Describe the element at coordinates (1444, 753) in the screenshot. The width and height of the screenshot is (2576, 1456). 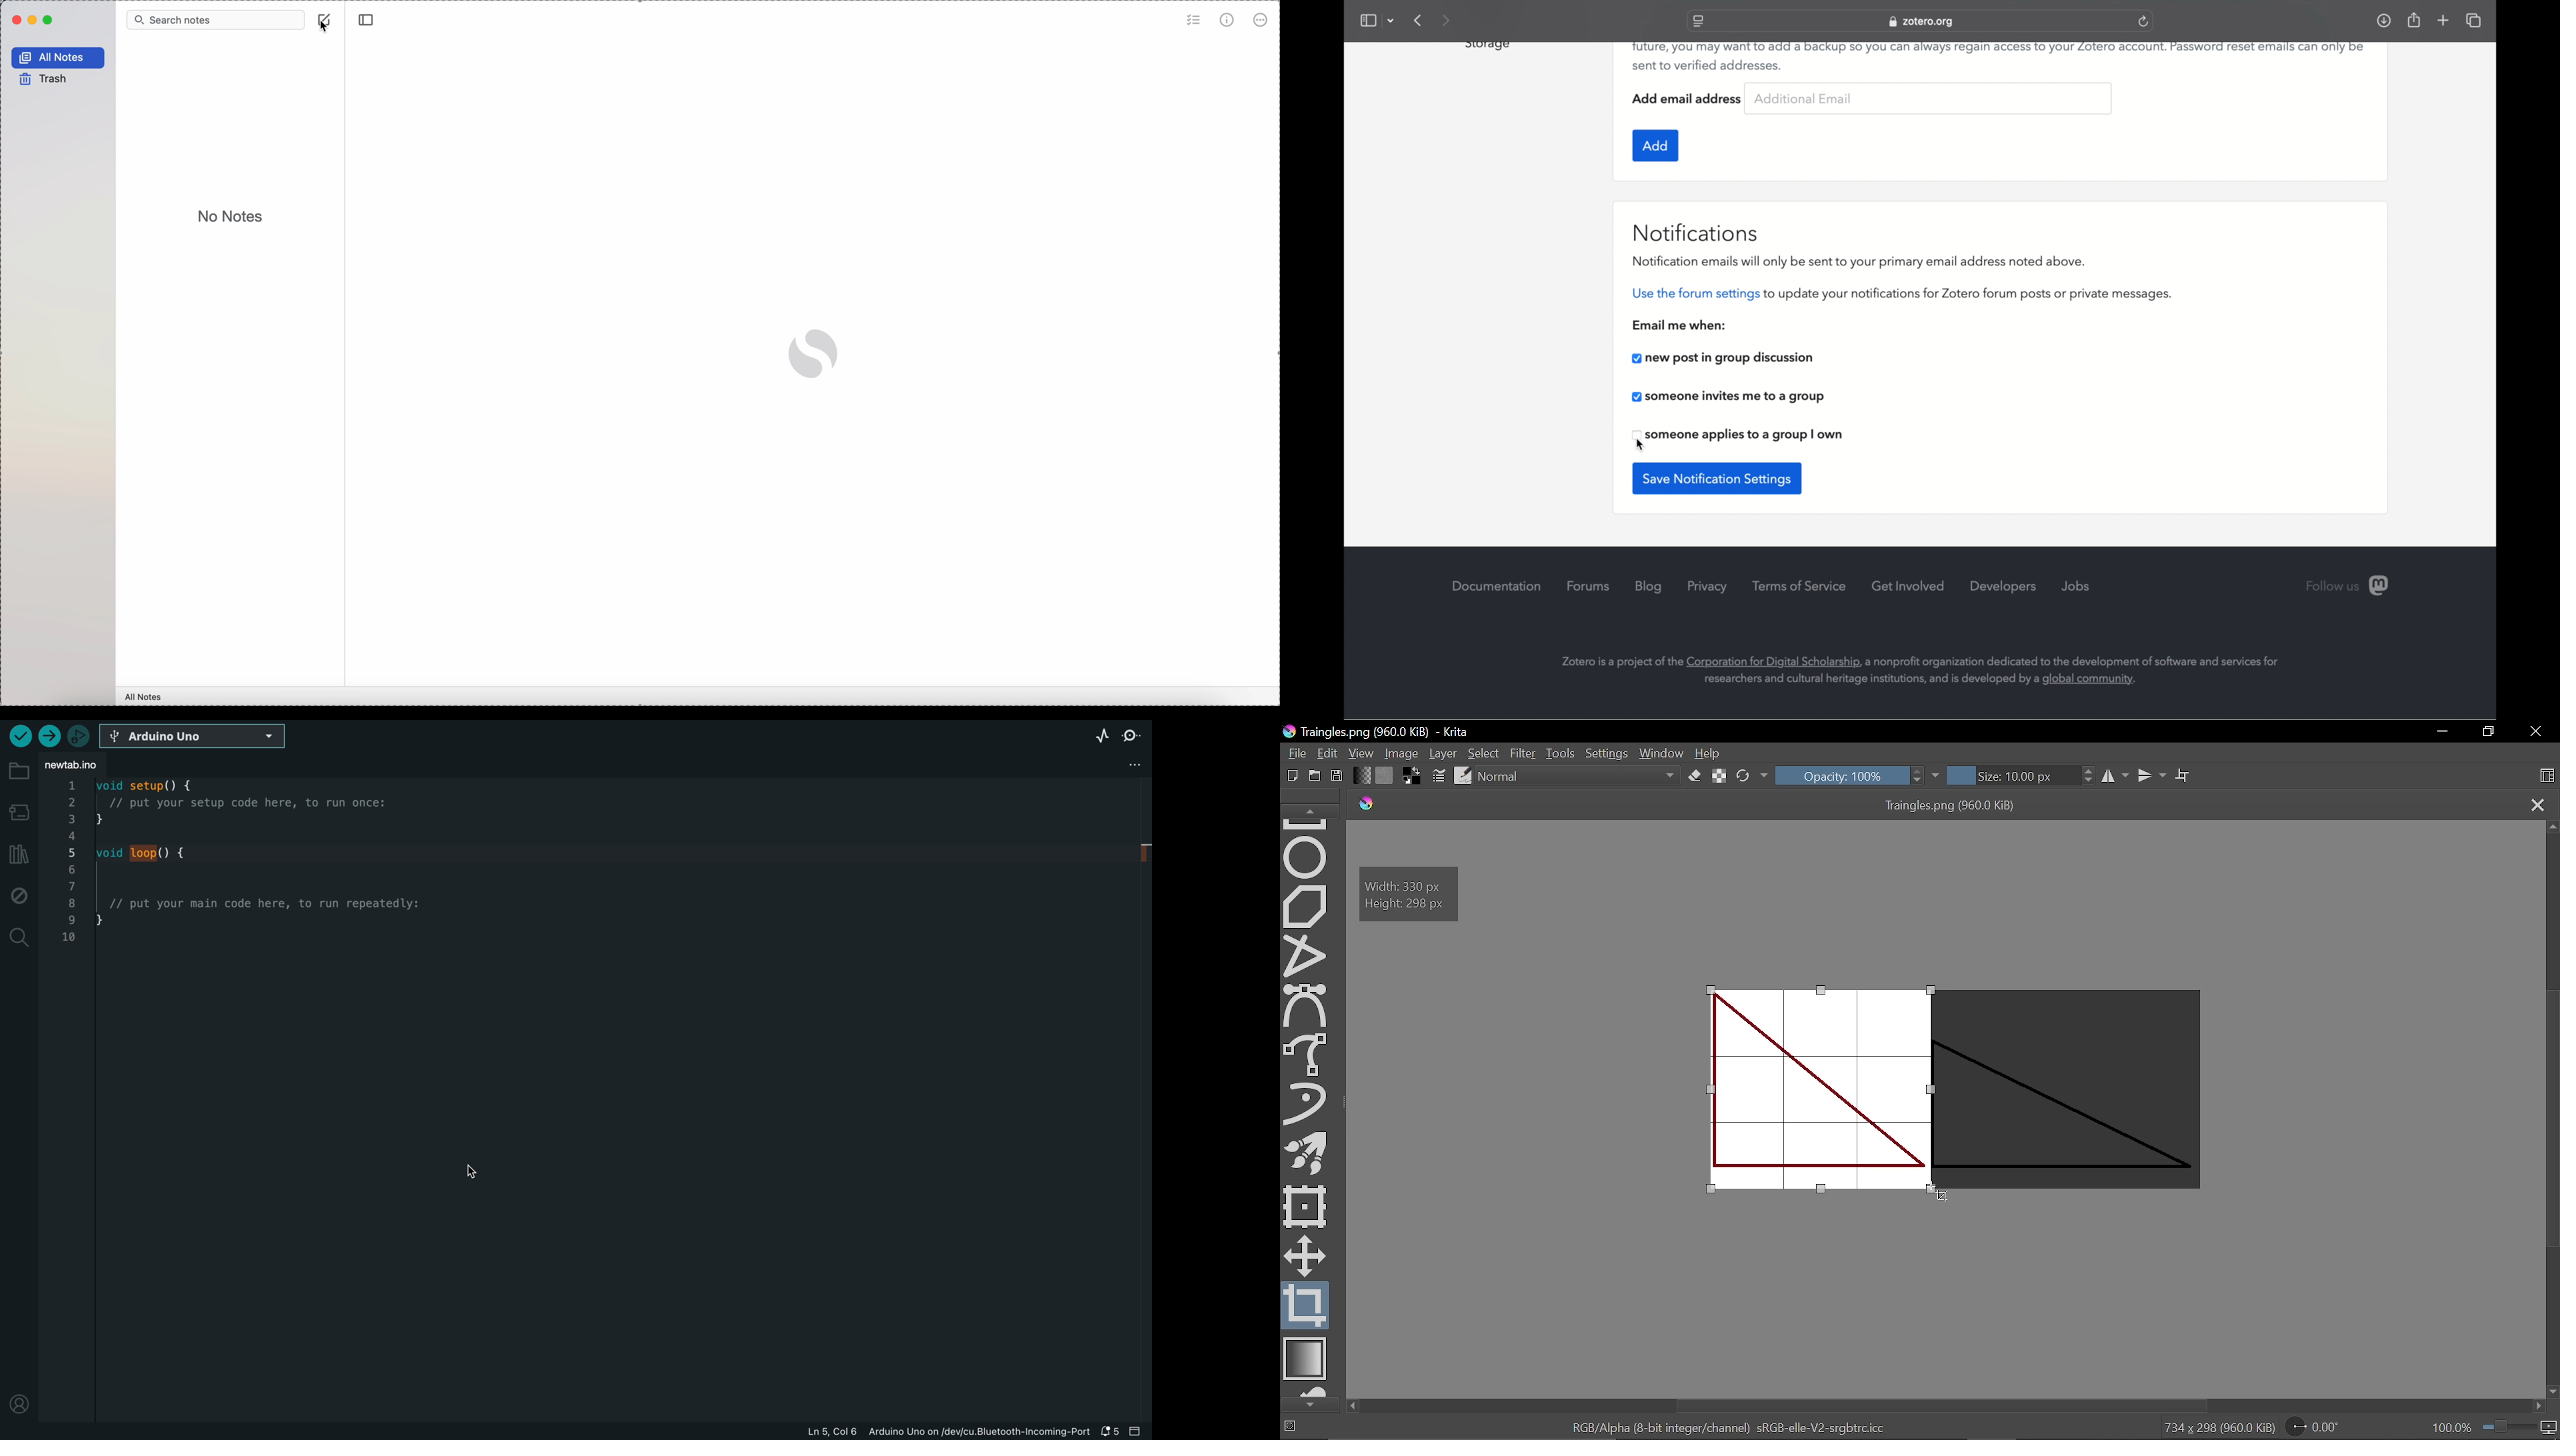
I see `Layer` at that location.